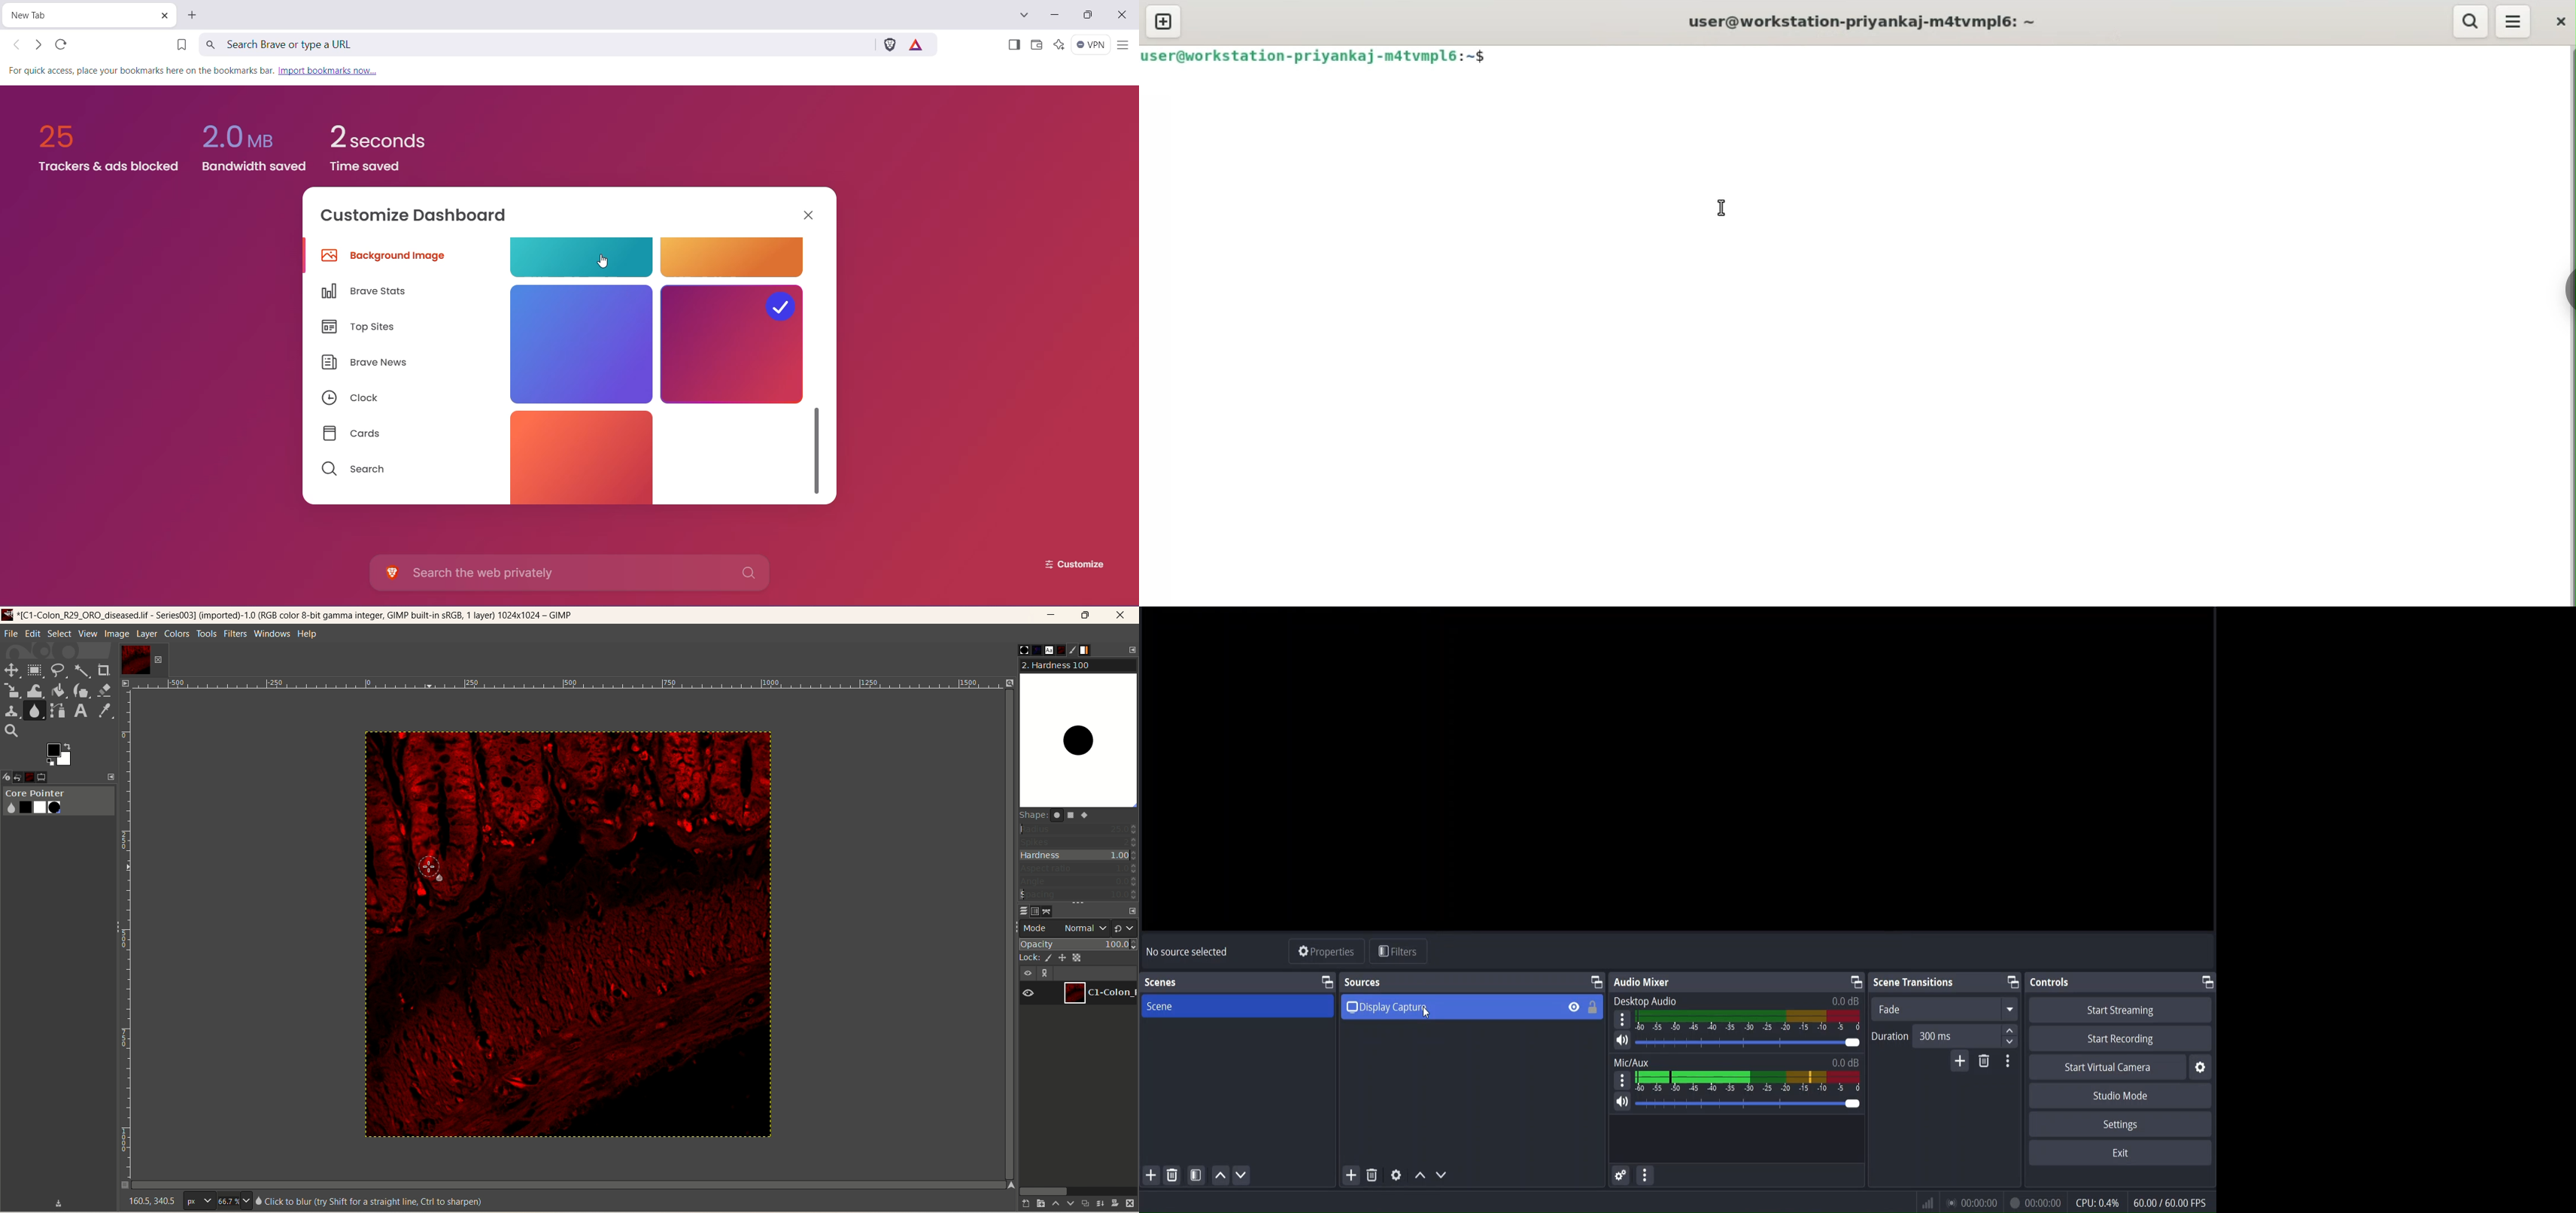  What do you see at coordinates (1622, 1081) in the screenshot?
I see `settings` at bounding box center [1622, 1081].